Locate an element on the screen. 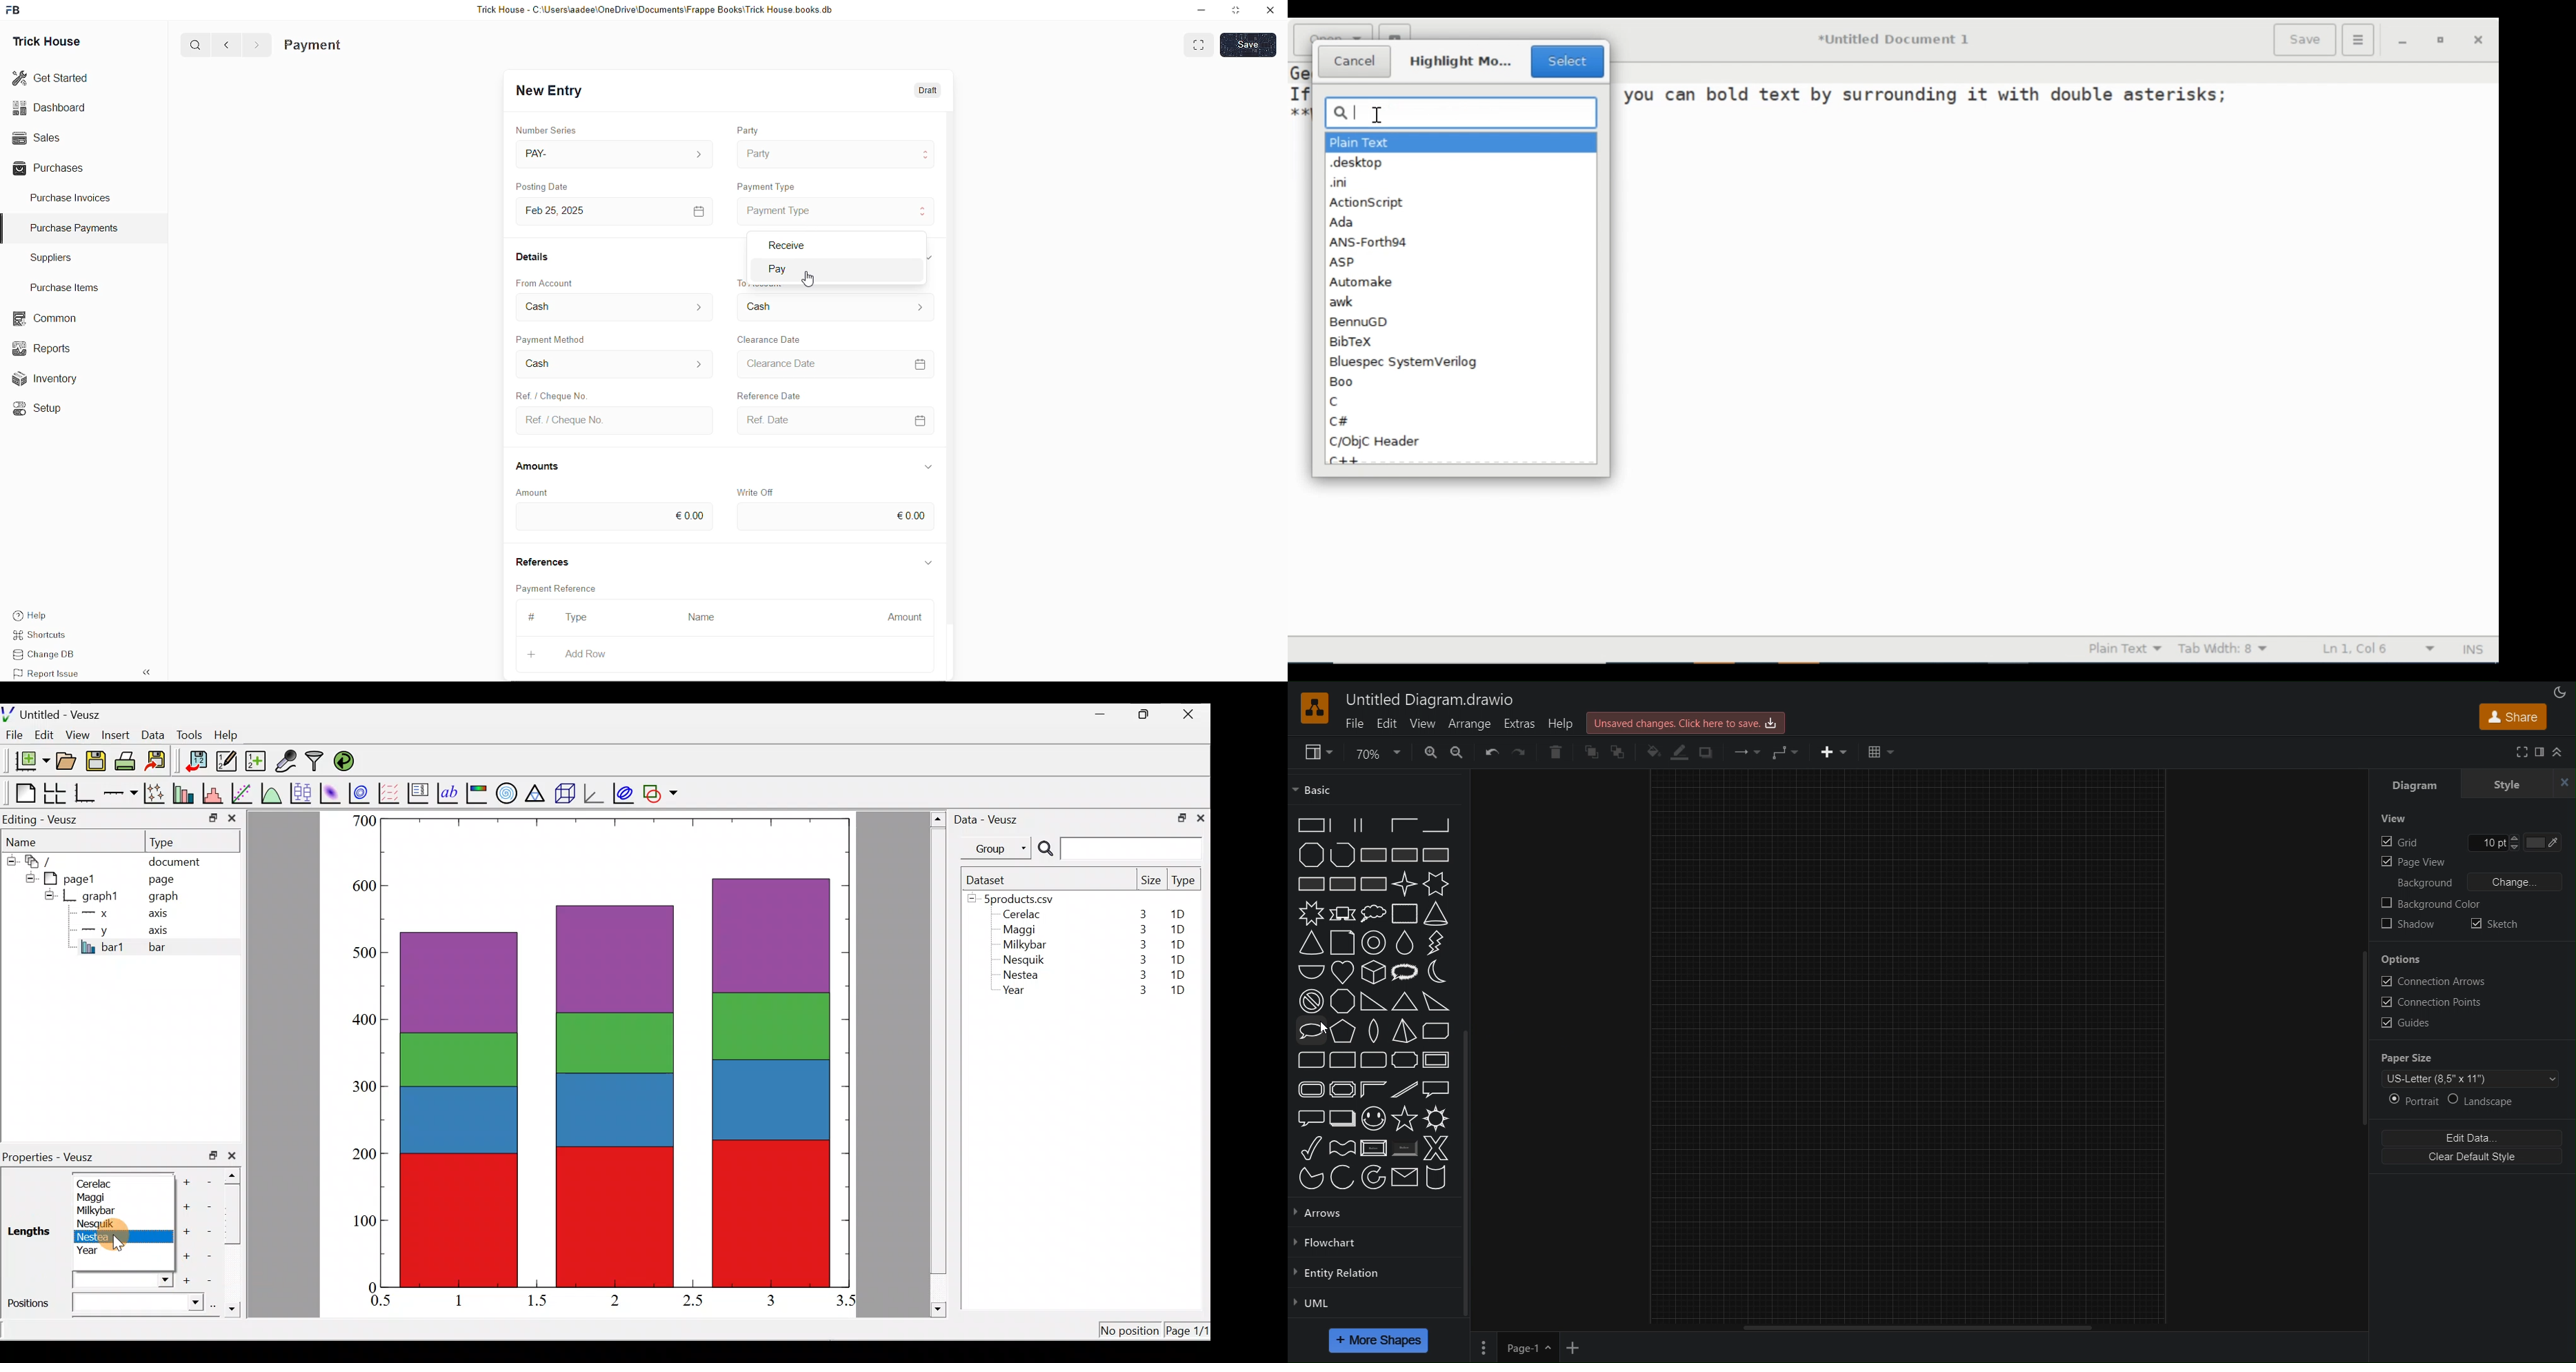 The image size is (2576, 1372). Background is located at coordinates (2424, 884).